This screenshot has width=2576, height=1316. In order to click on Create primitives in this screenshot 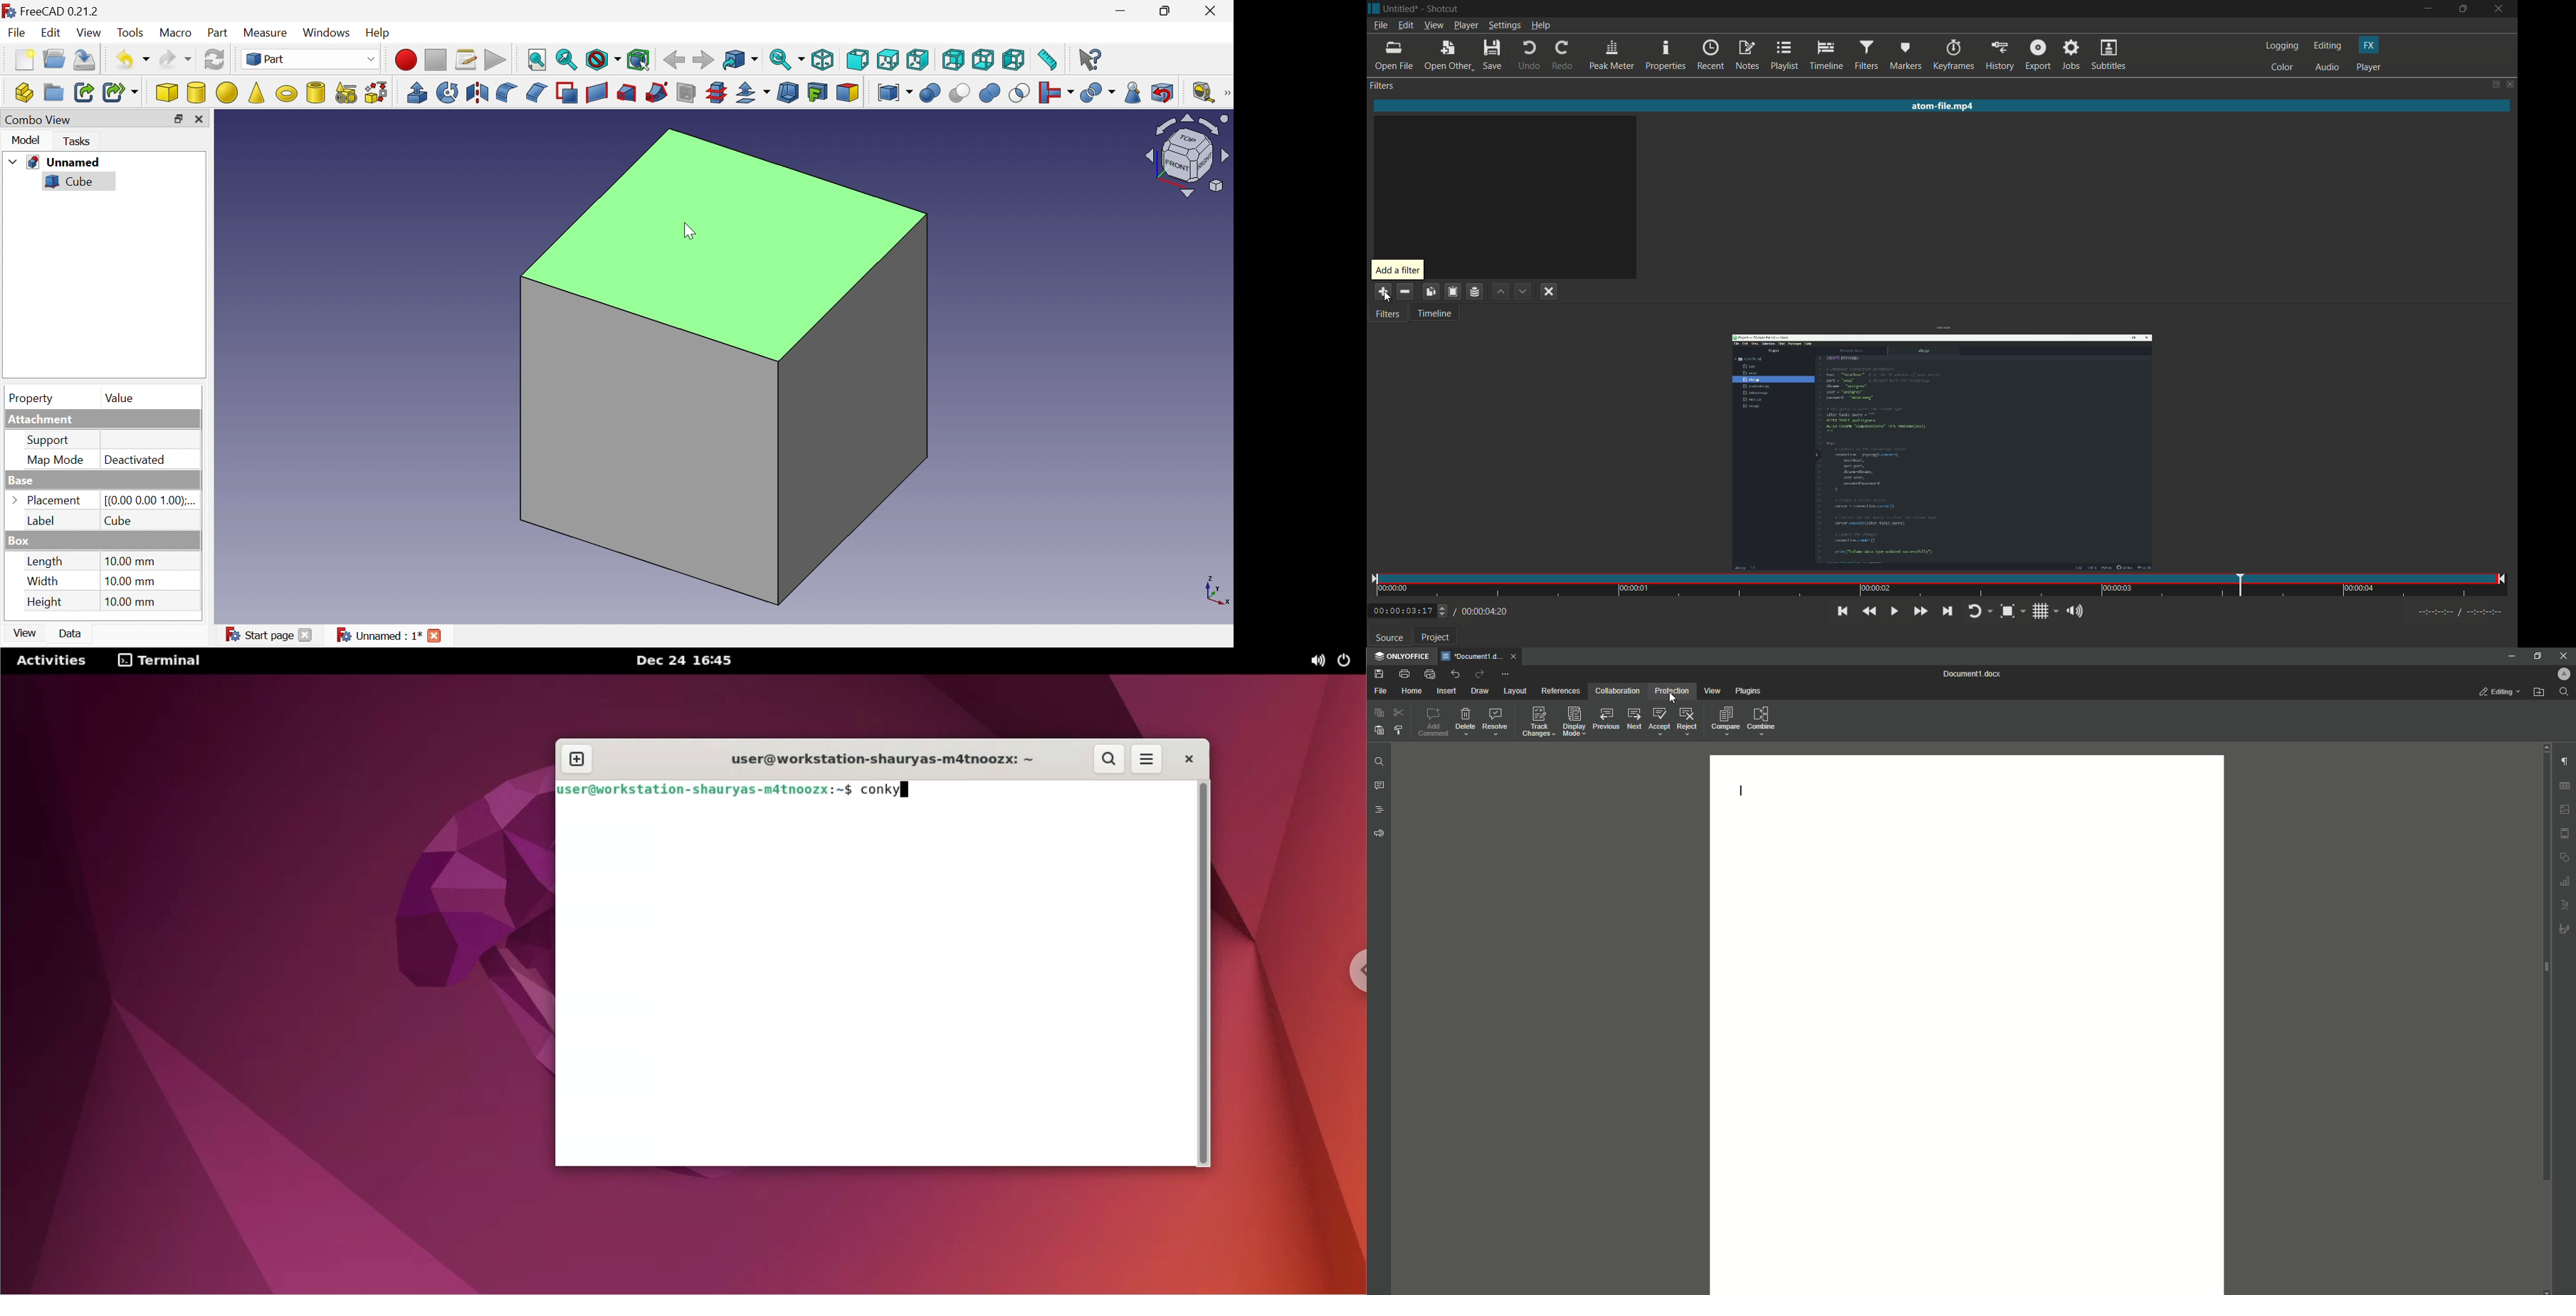, I will do `click(347, 92)`.